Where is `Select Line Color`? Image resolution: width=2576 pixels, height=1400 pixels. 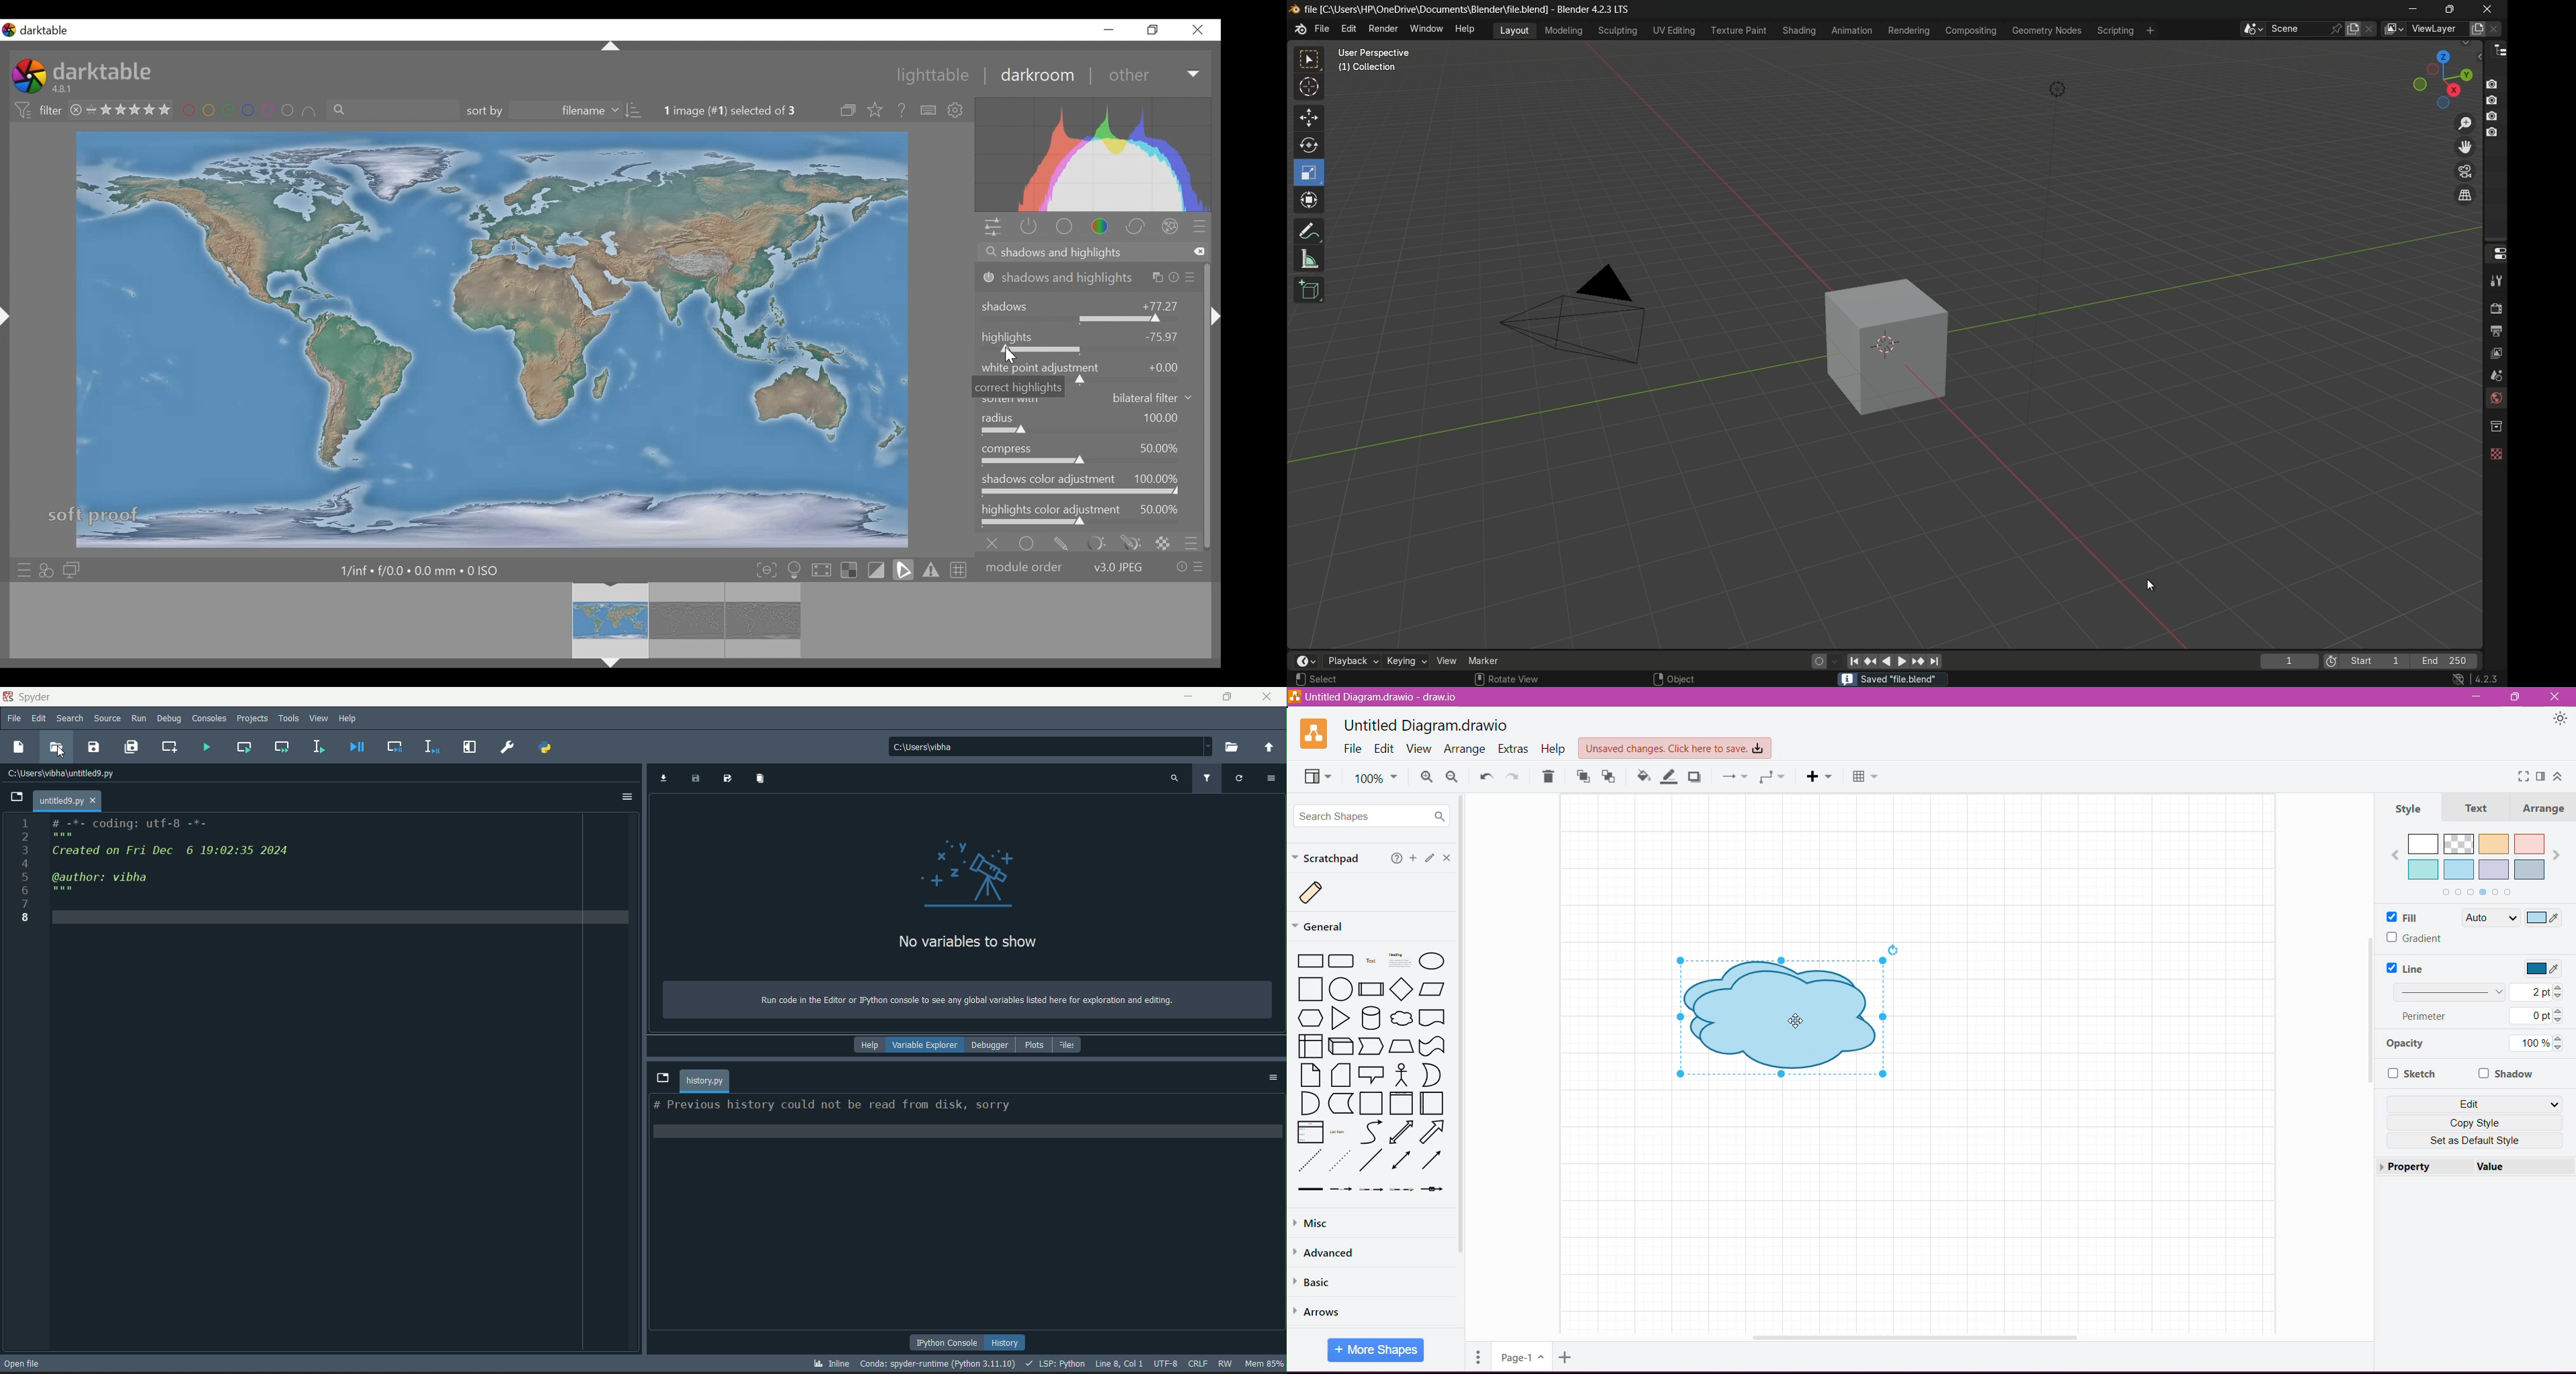 Select Line Color is located at coordinates (2544, 970).